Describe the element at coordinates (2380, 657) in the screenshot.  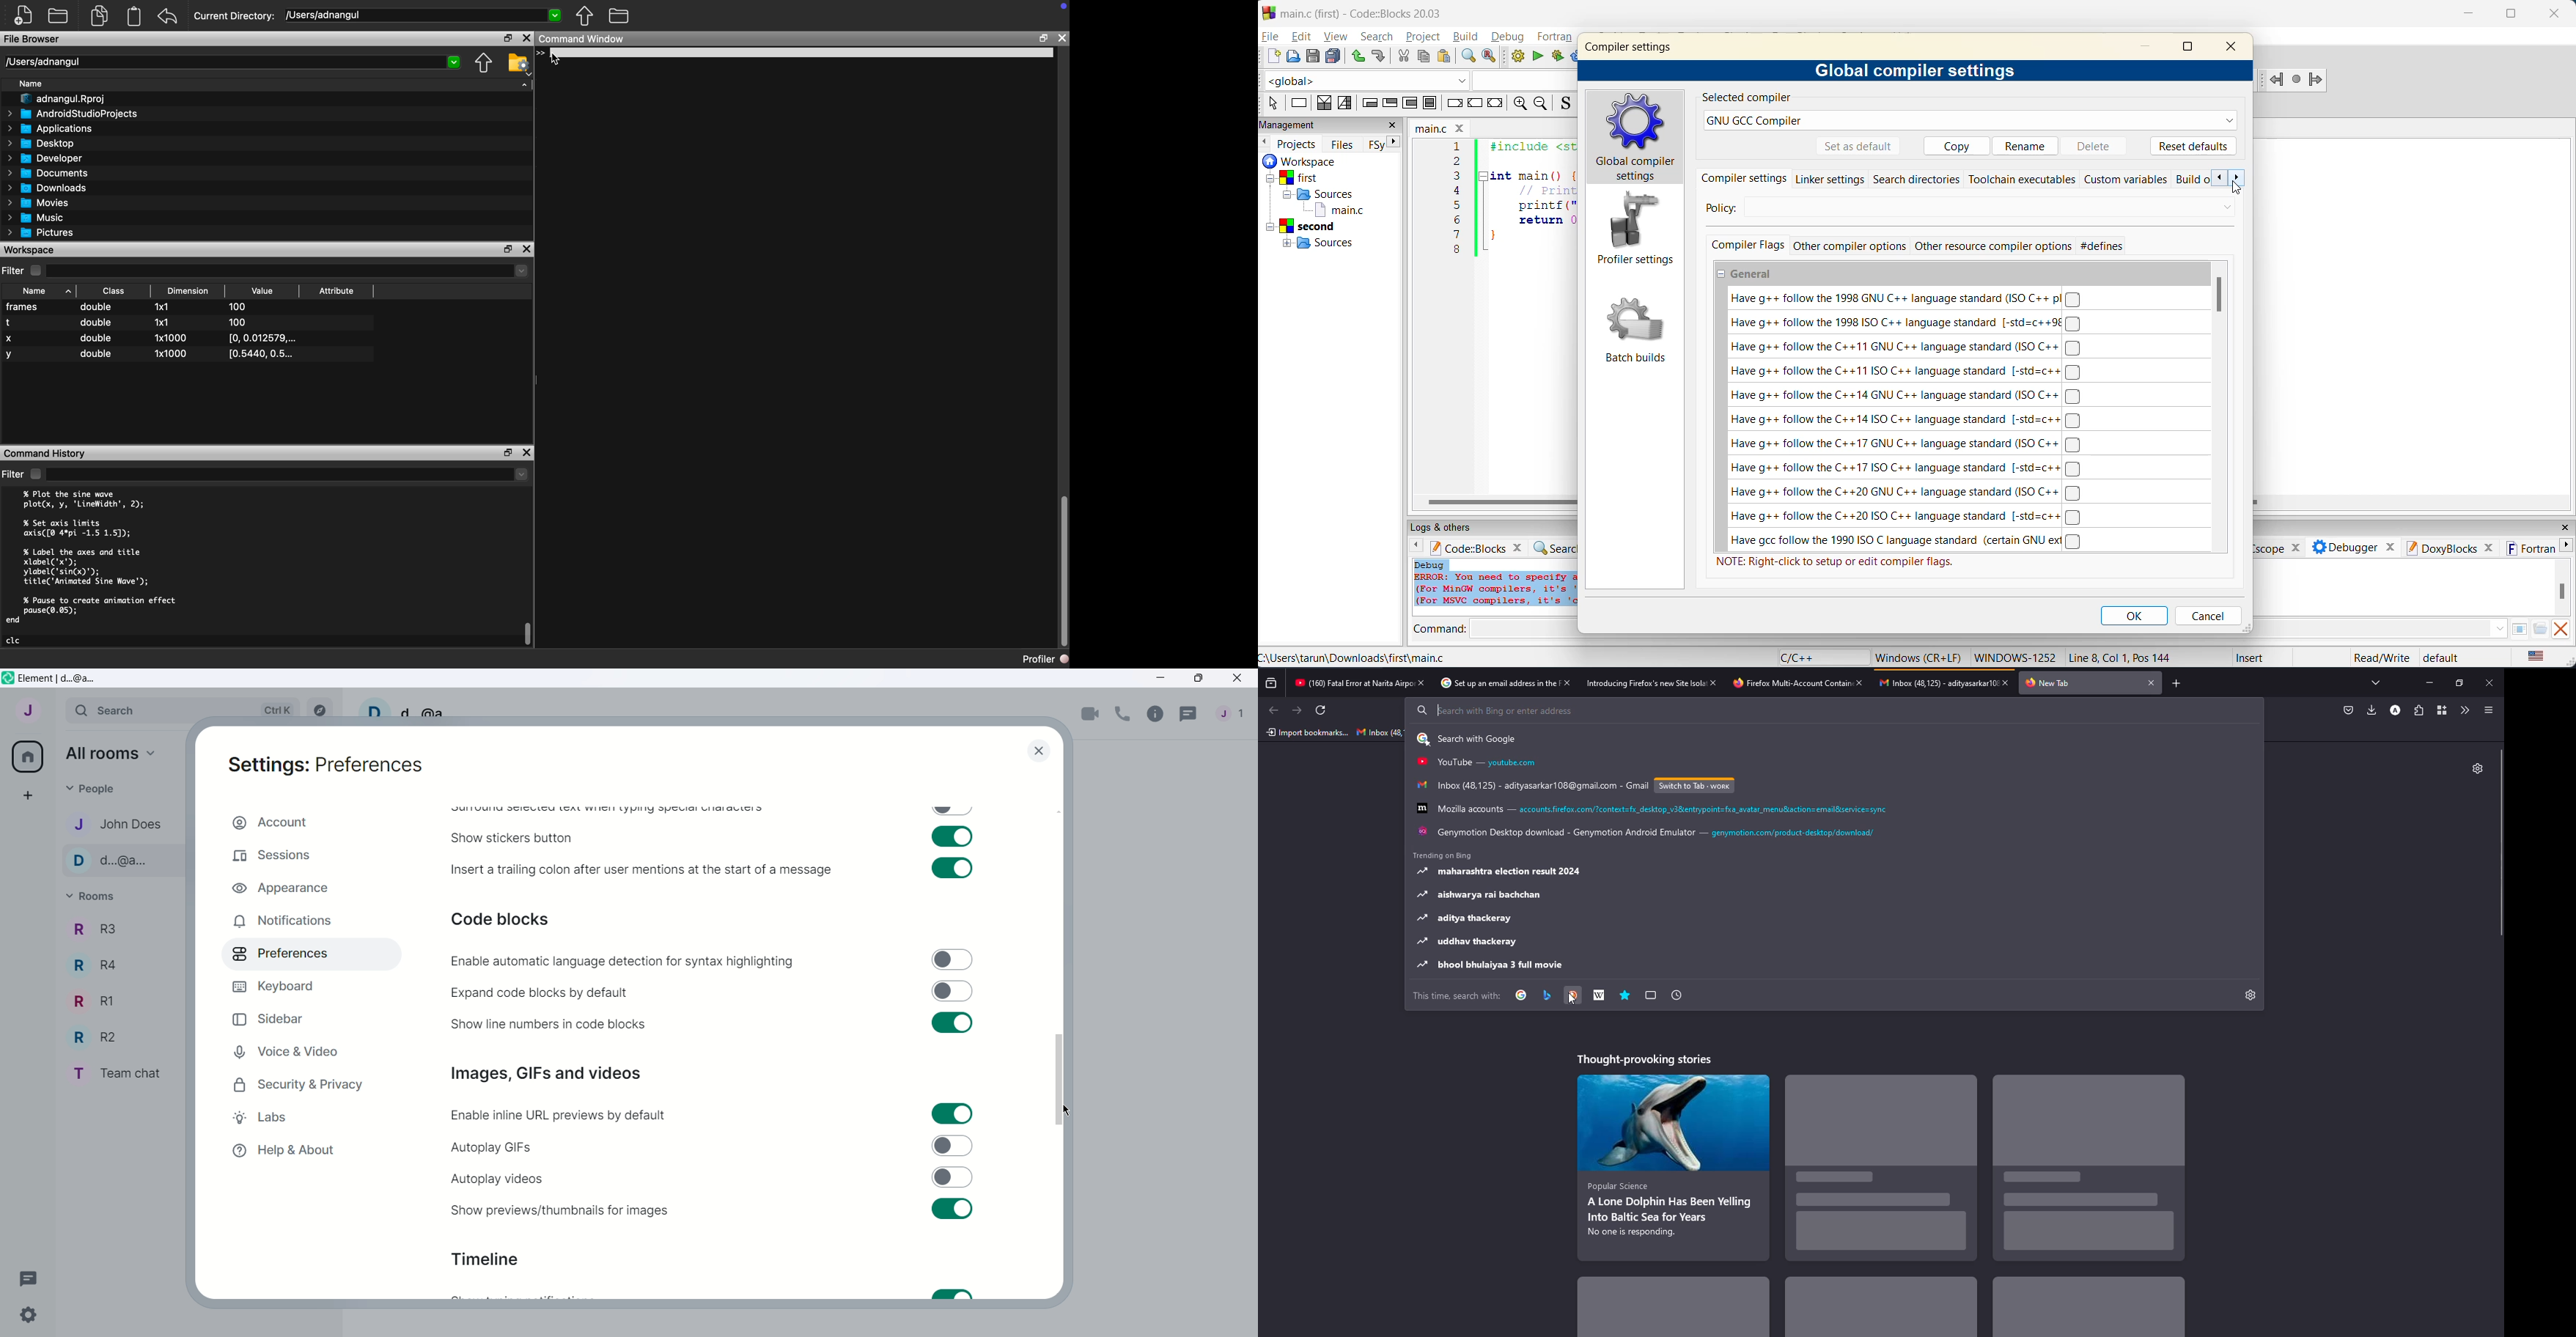
I see `Read/Write` at that location.